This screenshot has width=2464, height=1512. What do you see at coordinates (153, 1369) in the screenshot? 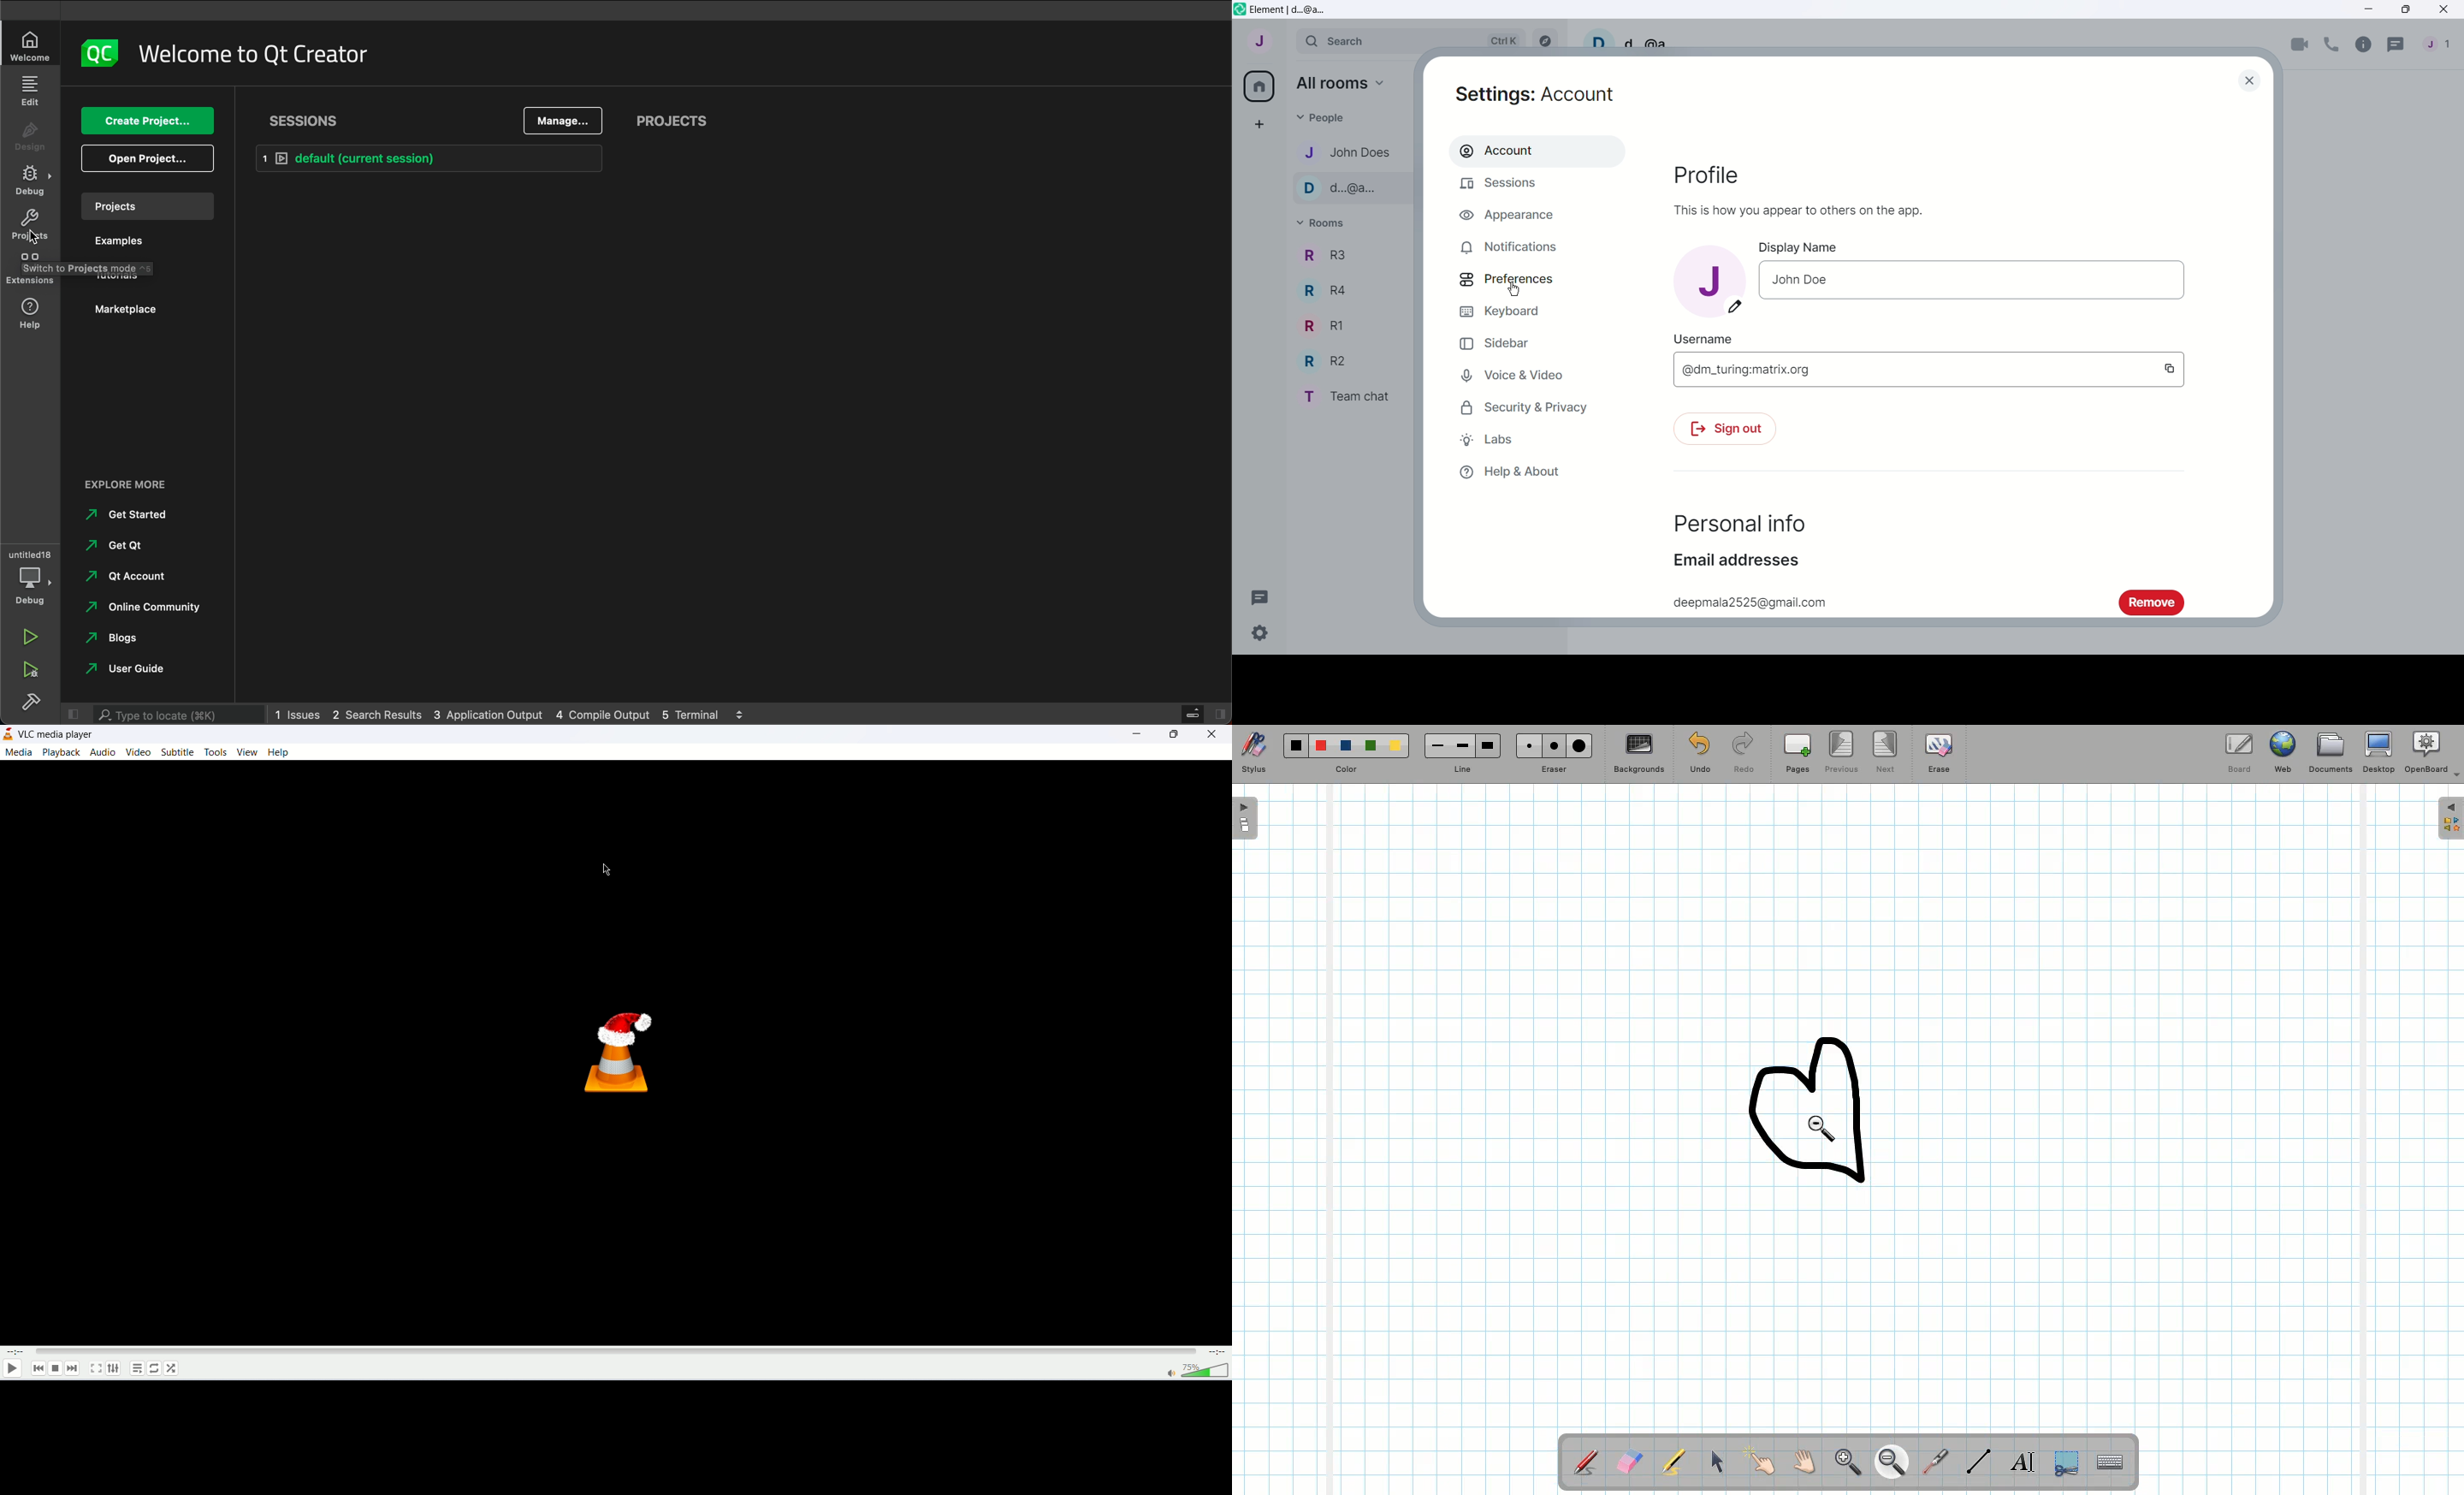
I see `loop` at bounding box center [153, 1369].